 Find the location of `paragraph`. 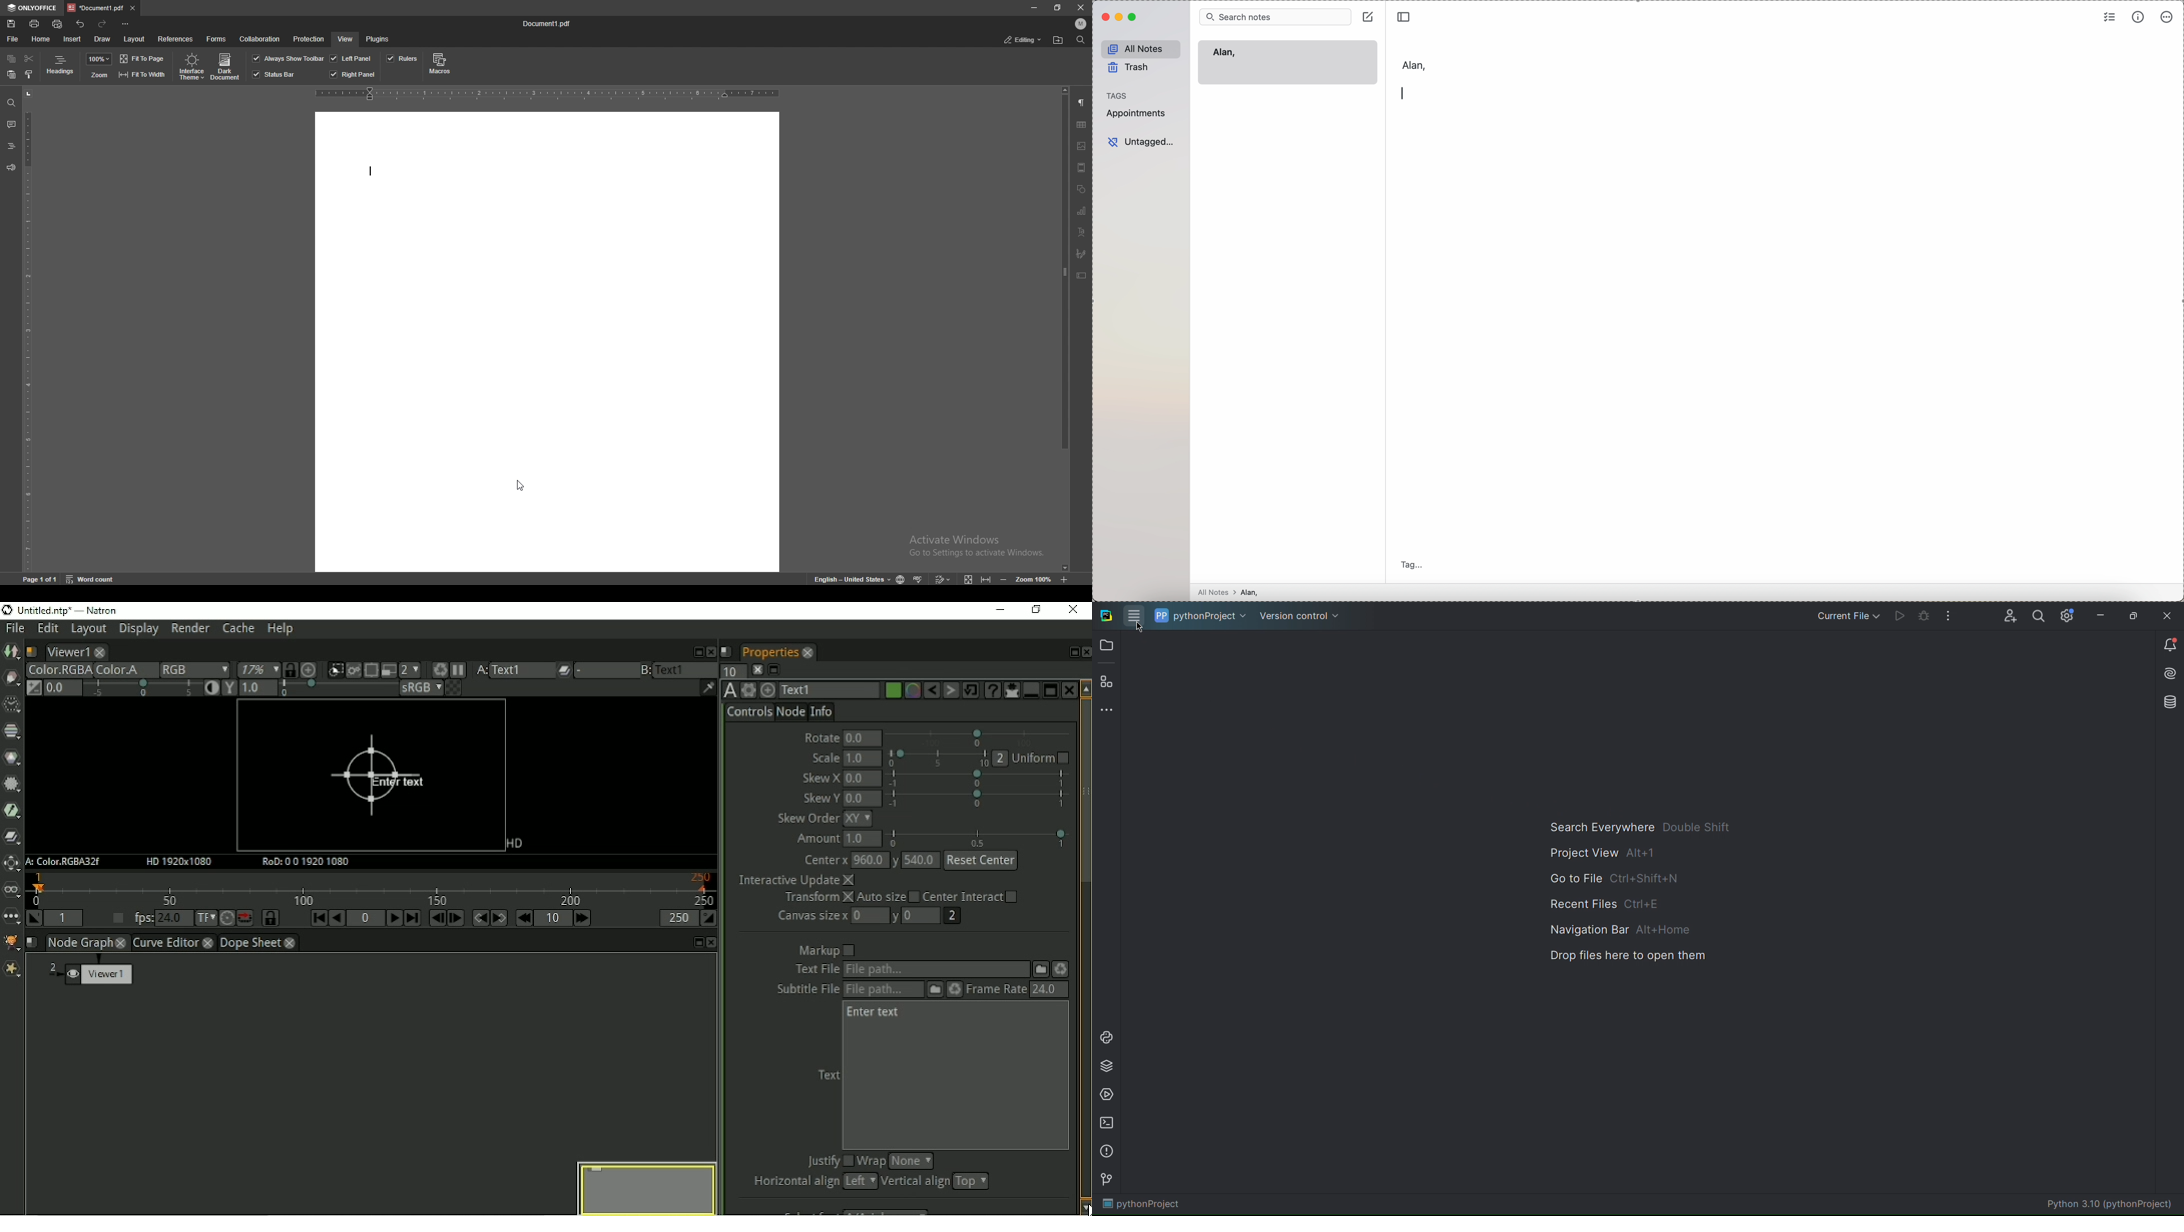

paragraph is located at coordinates (1082, 104).